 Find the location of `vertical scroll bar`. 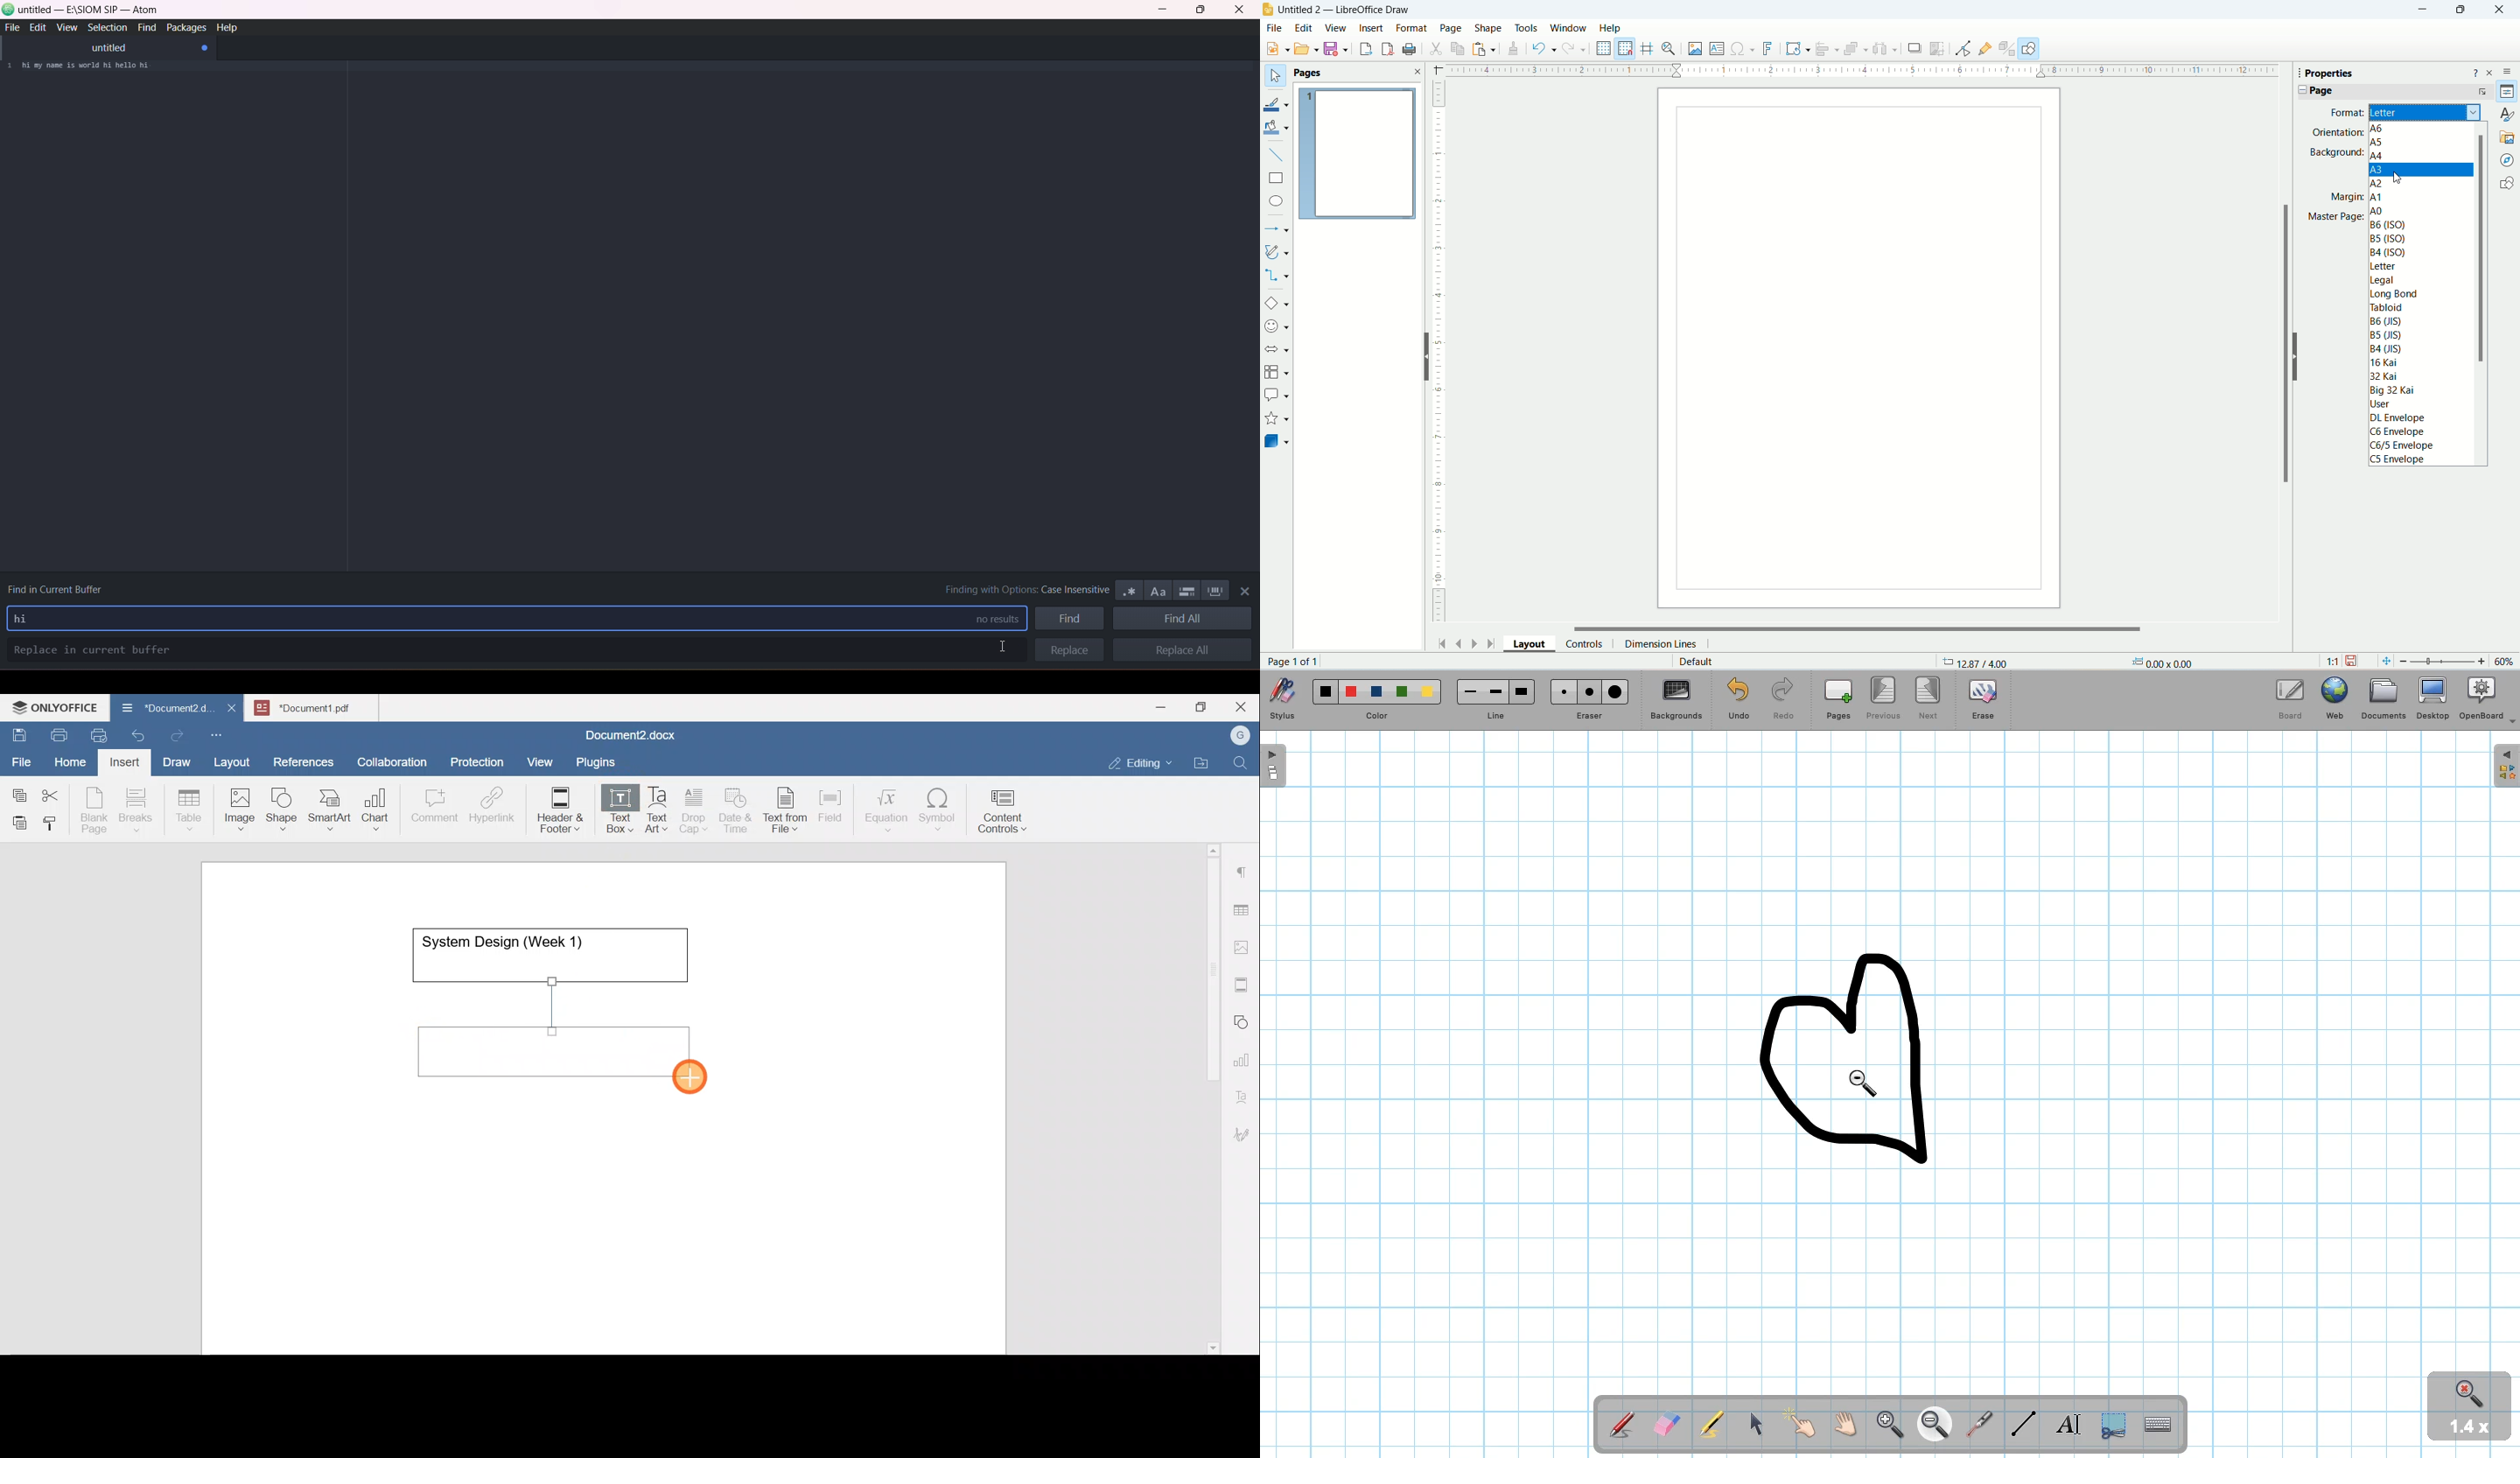

vertical scroll bar is located at coordinates (2282, 378).